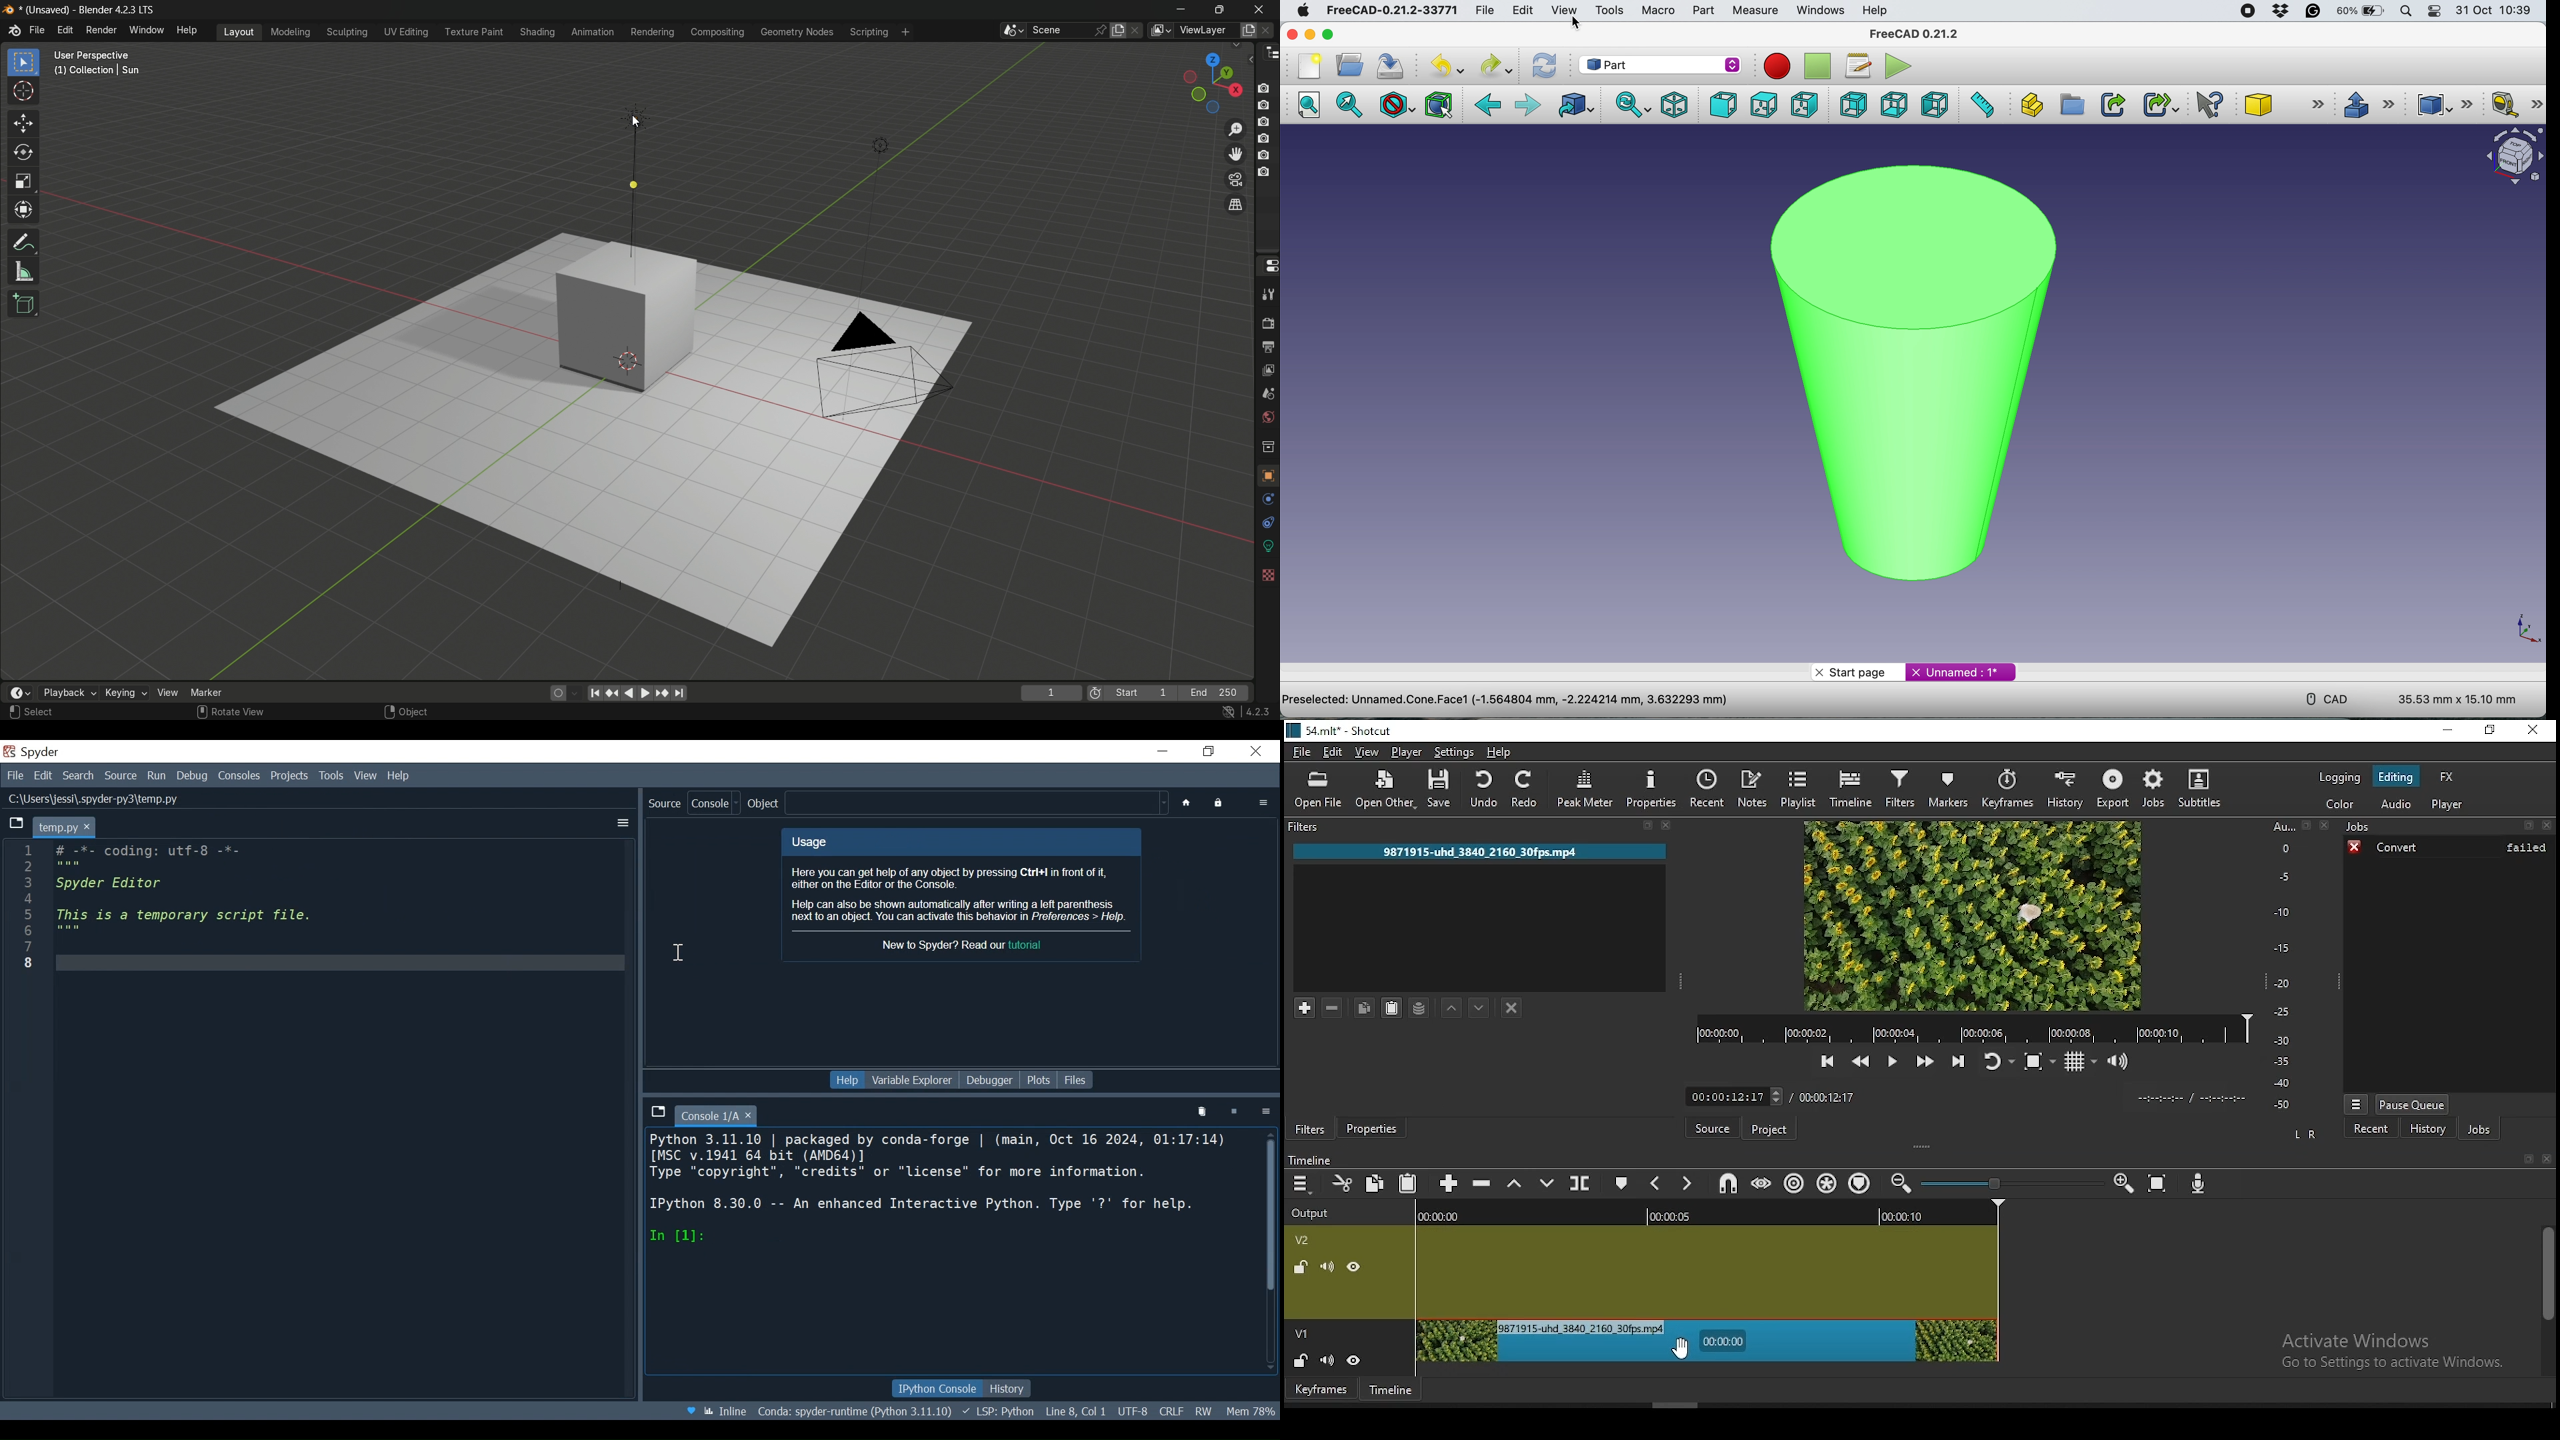  I want to click on Language, so click(997, 1411).